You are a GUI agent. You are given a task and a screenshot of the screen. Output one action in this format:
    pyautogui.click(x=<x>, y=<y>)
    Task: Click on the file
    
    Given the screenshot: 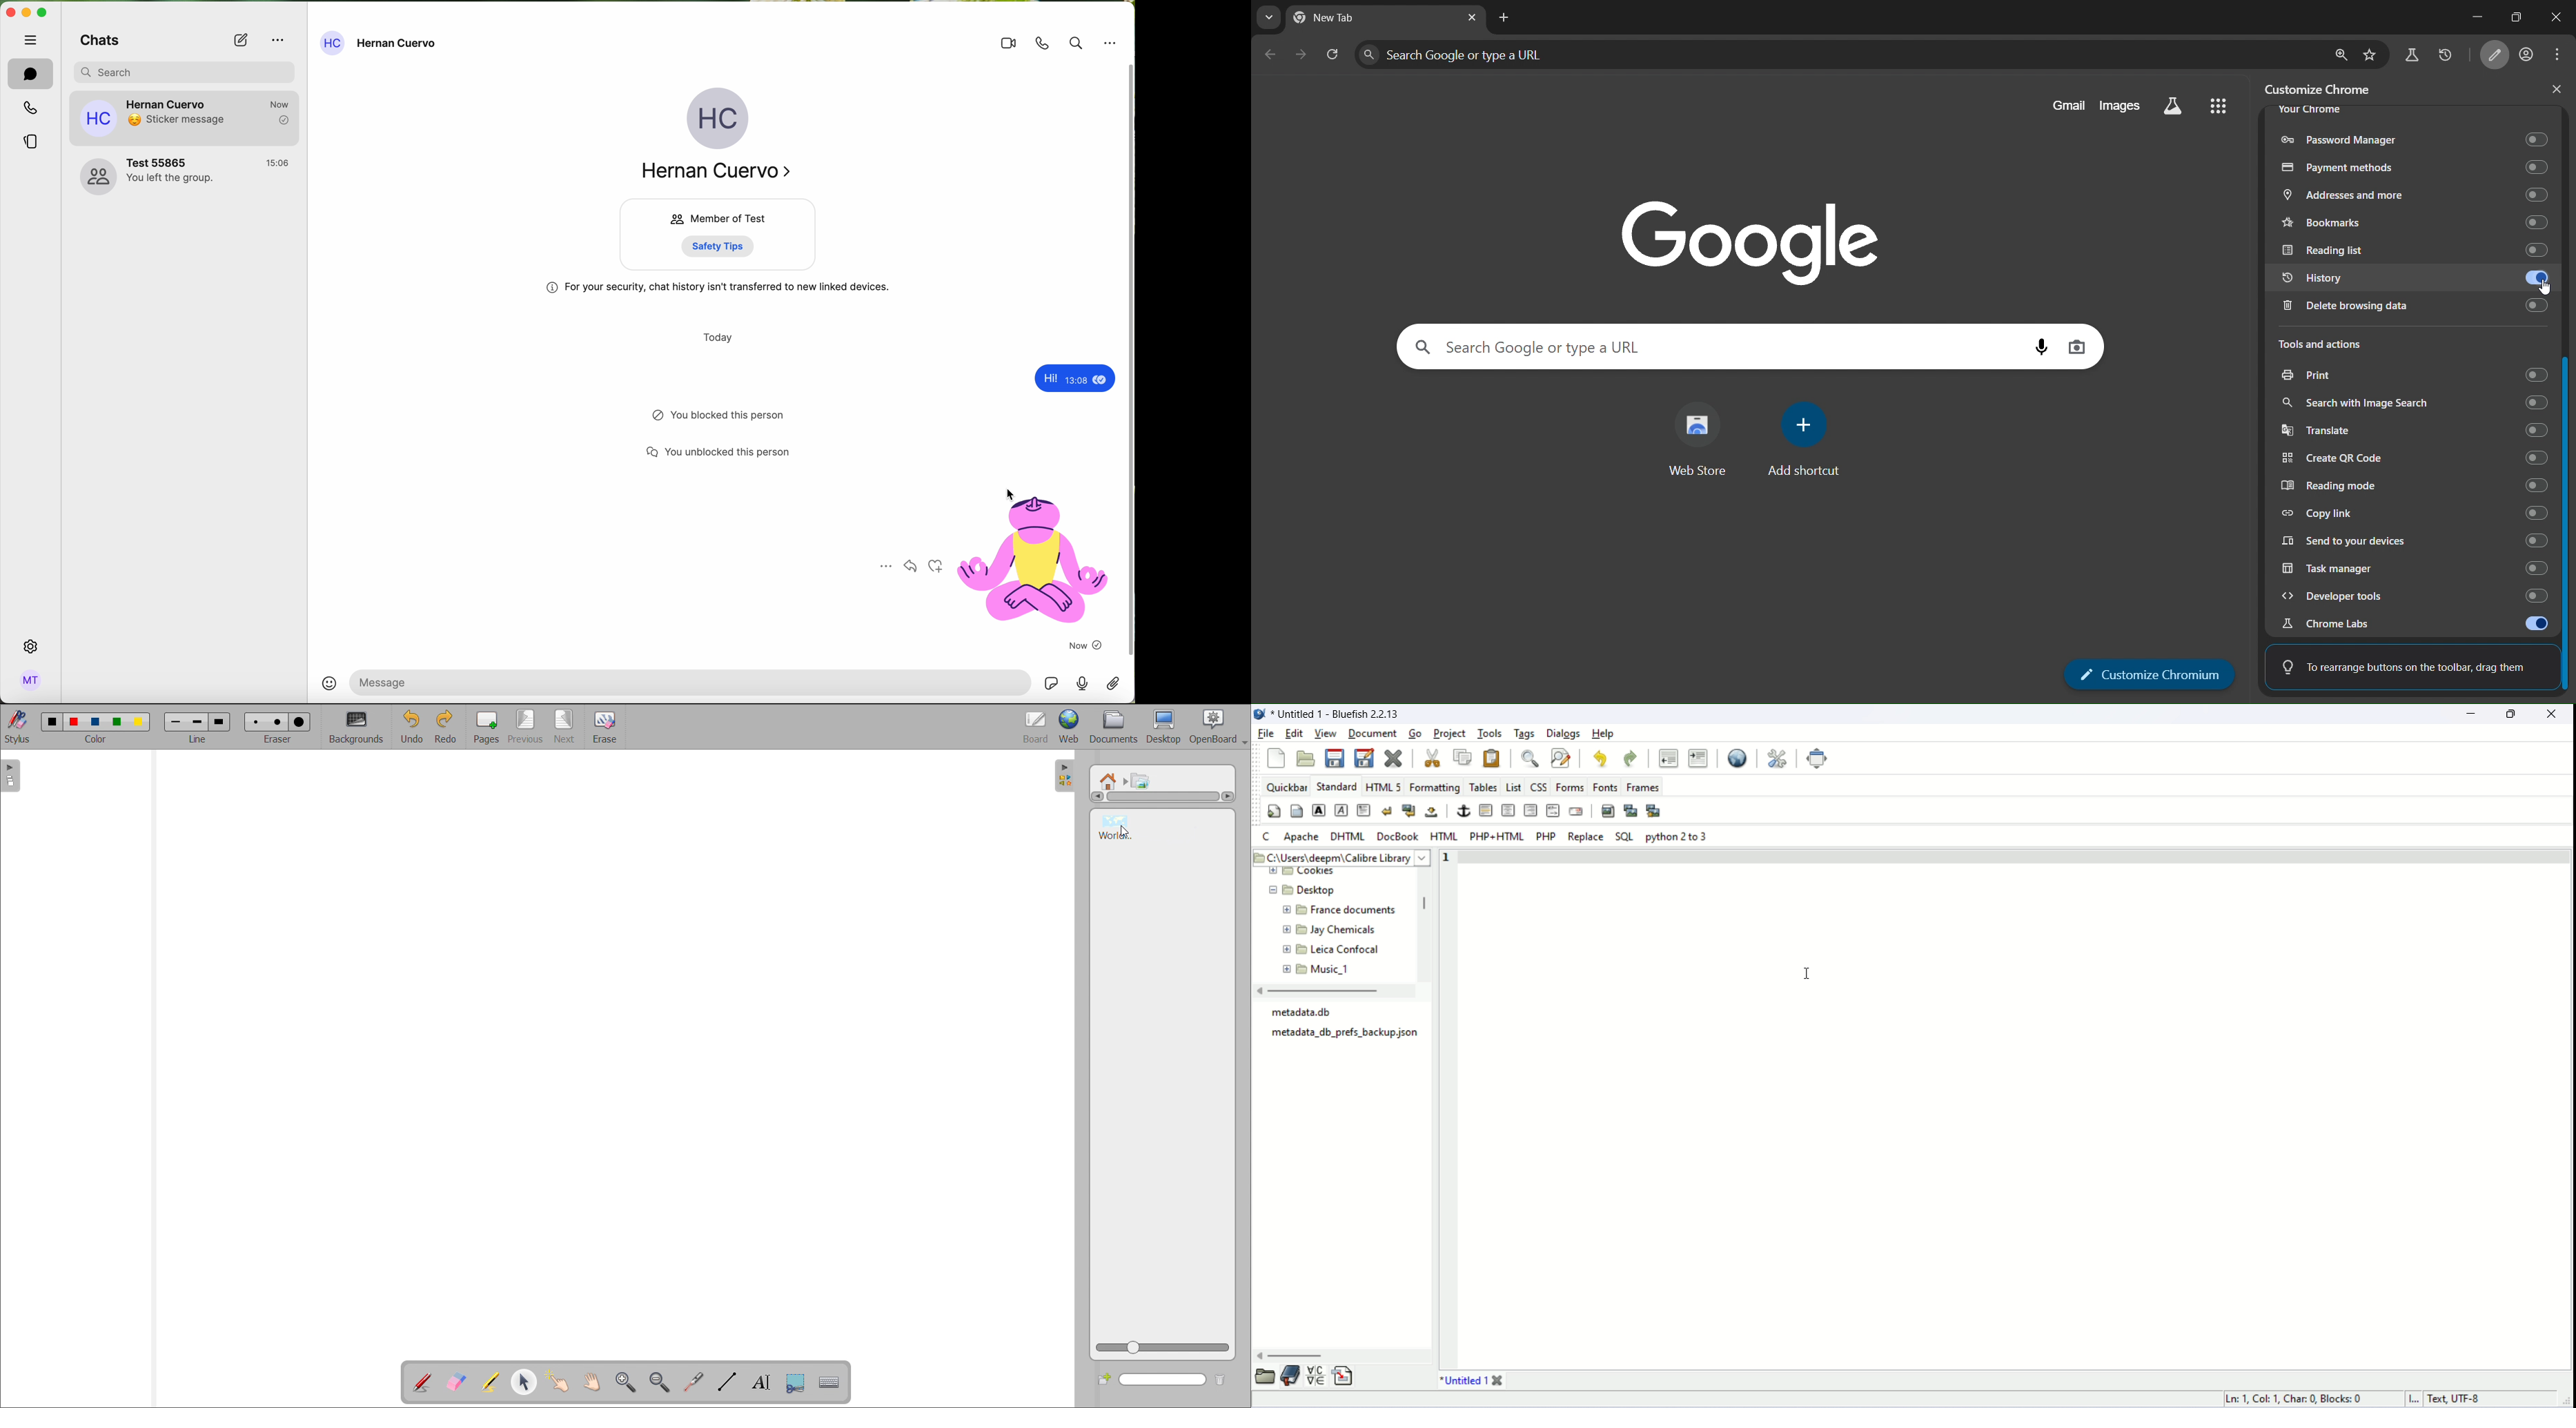 What is the action you would take?
    pyautogui.click(x=1265, y=733)
    